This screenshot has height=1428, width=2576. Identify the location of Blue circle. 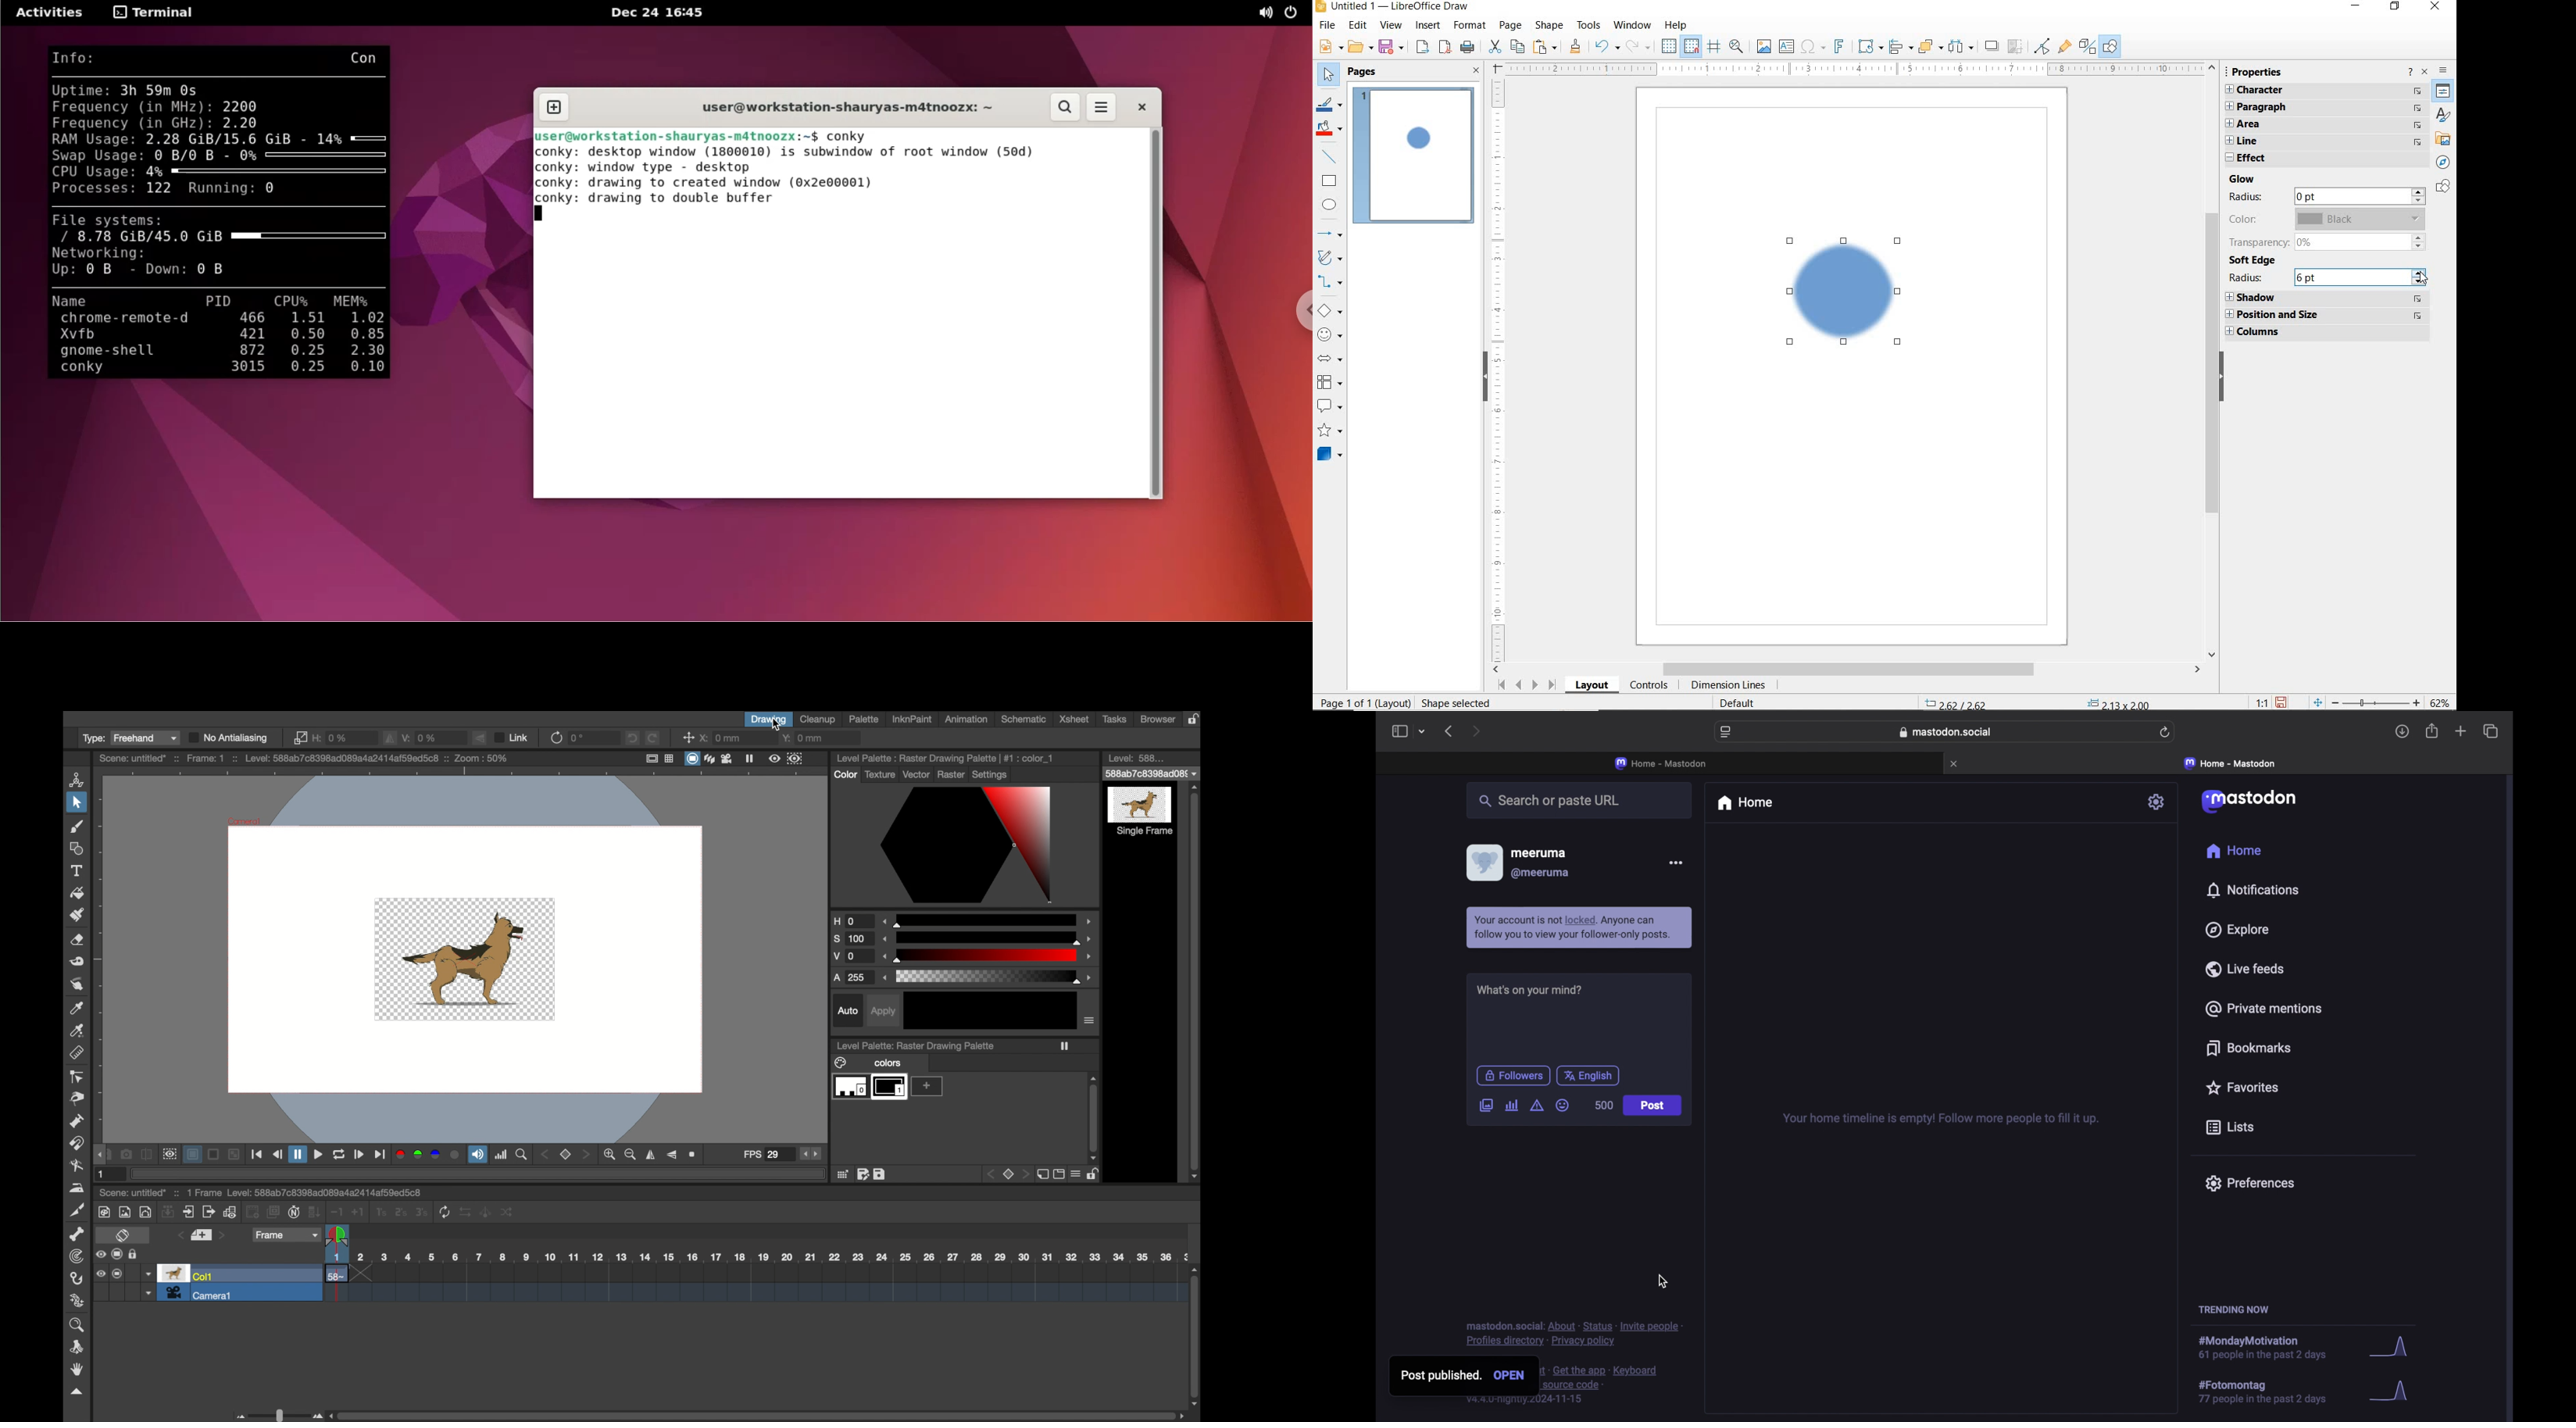
(1847, 296).